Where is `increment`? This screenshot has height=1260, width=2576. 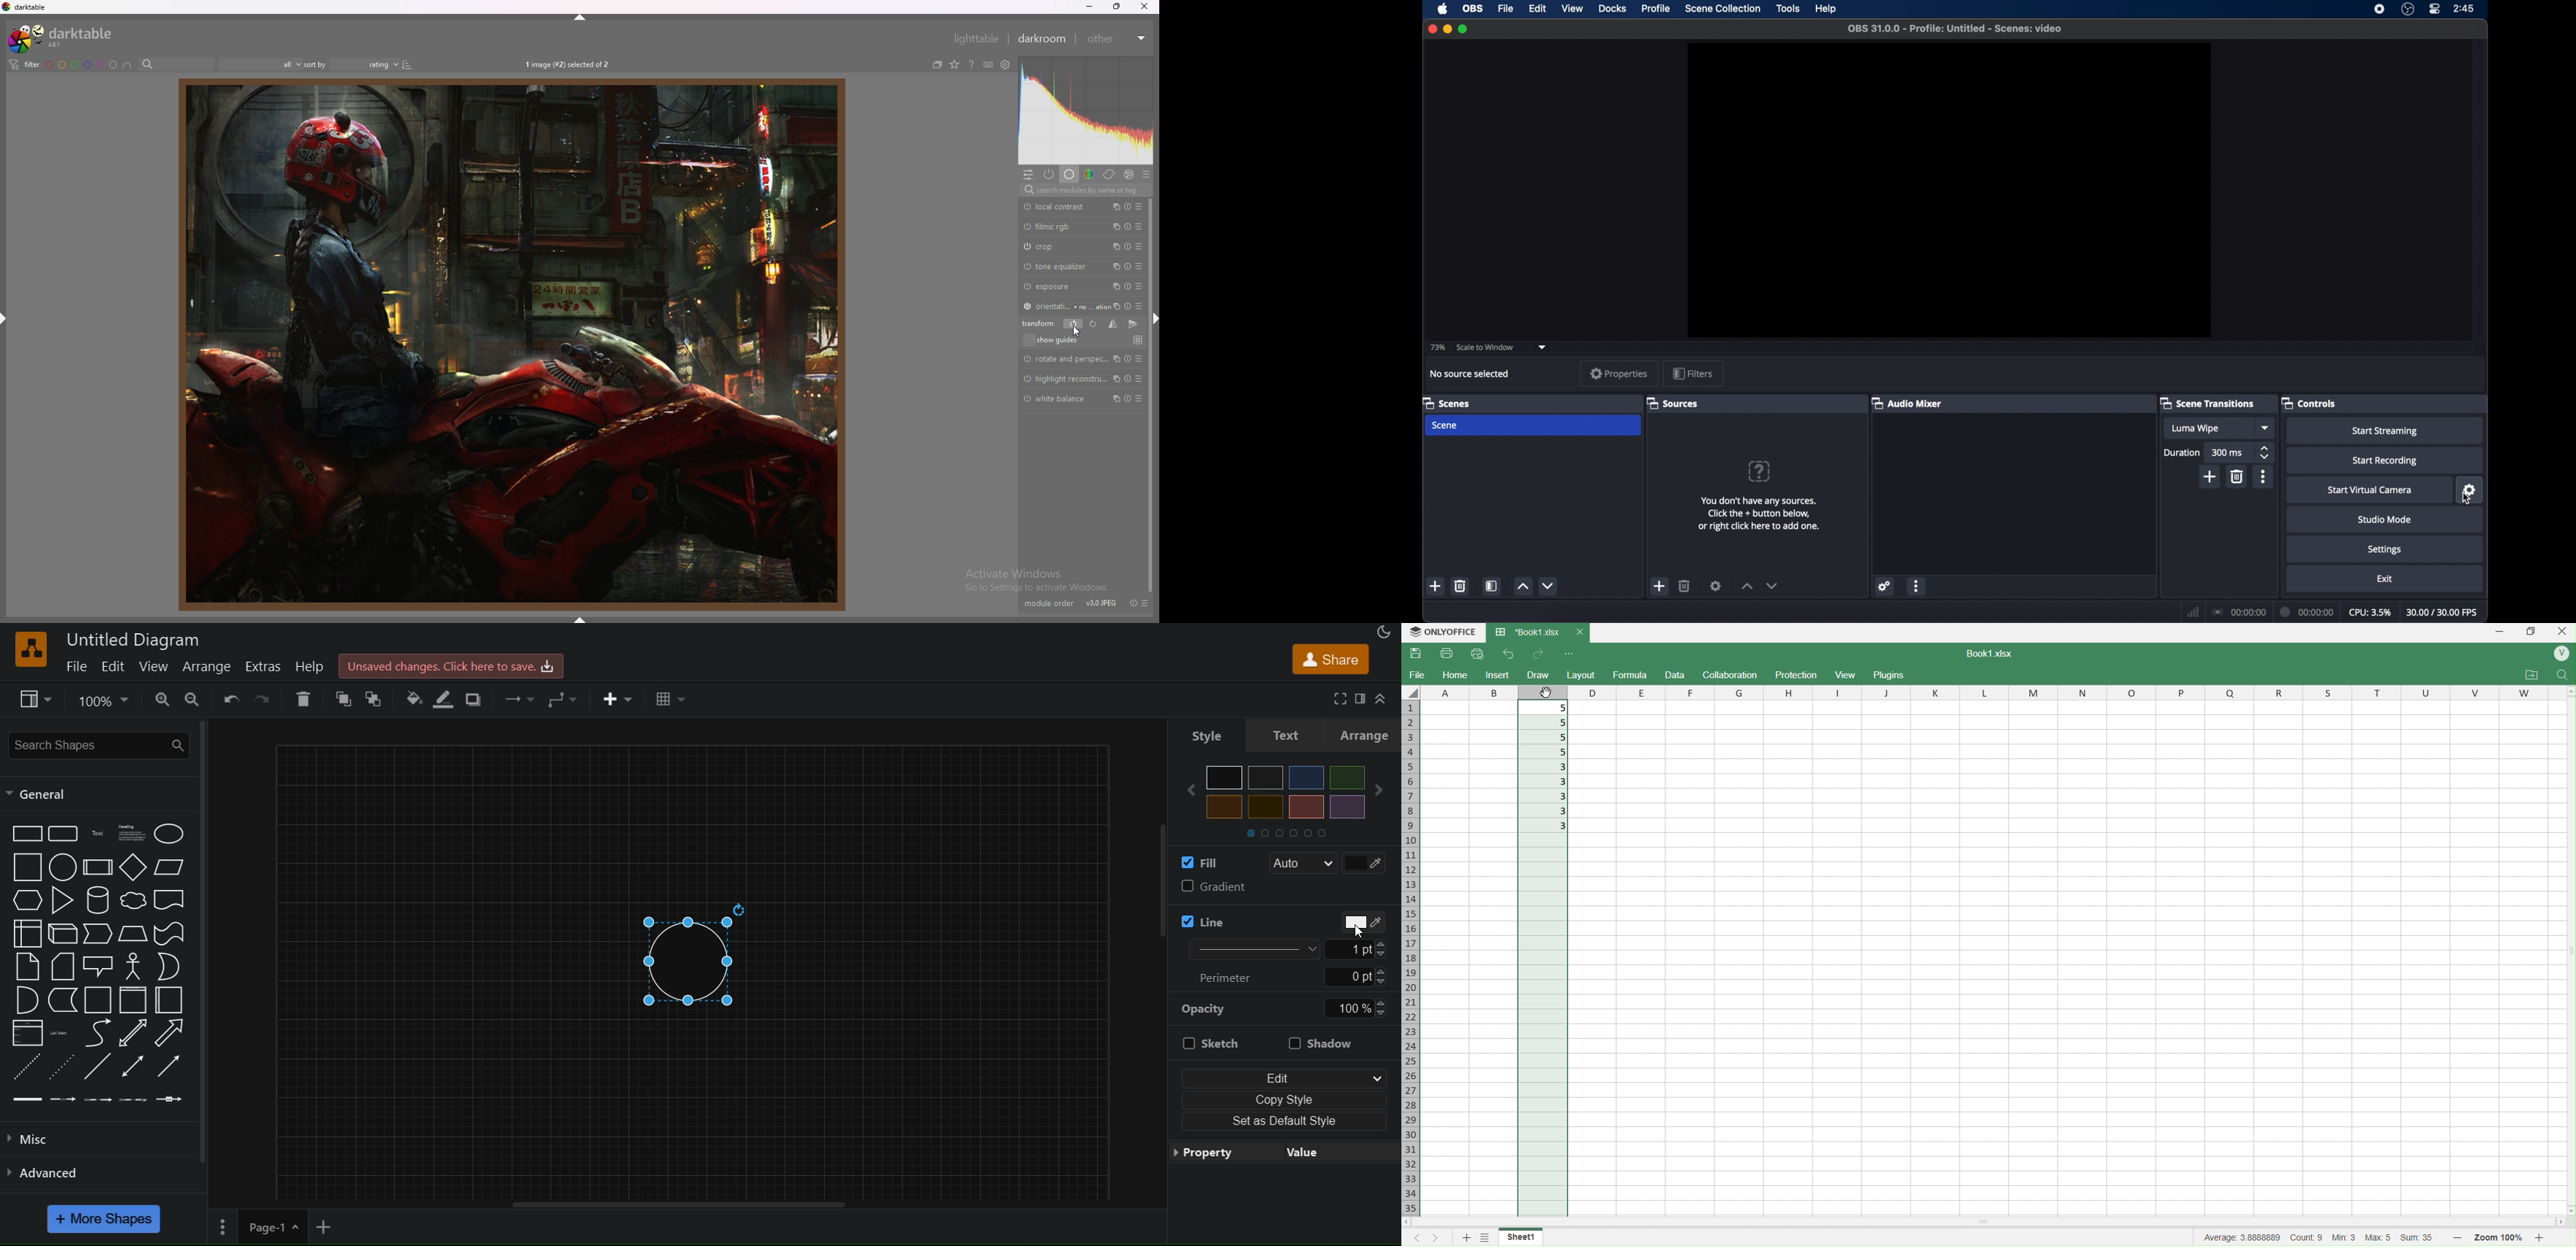
increment is located at coordinates (1746, 586).